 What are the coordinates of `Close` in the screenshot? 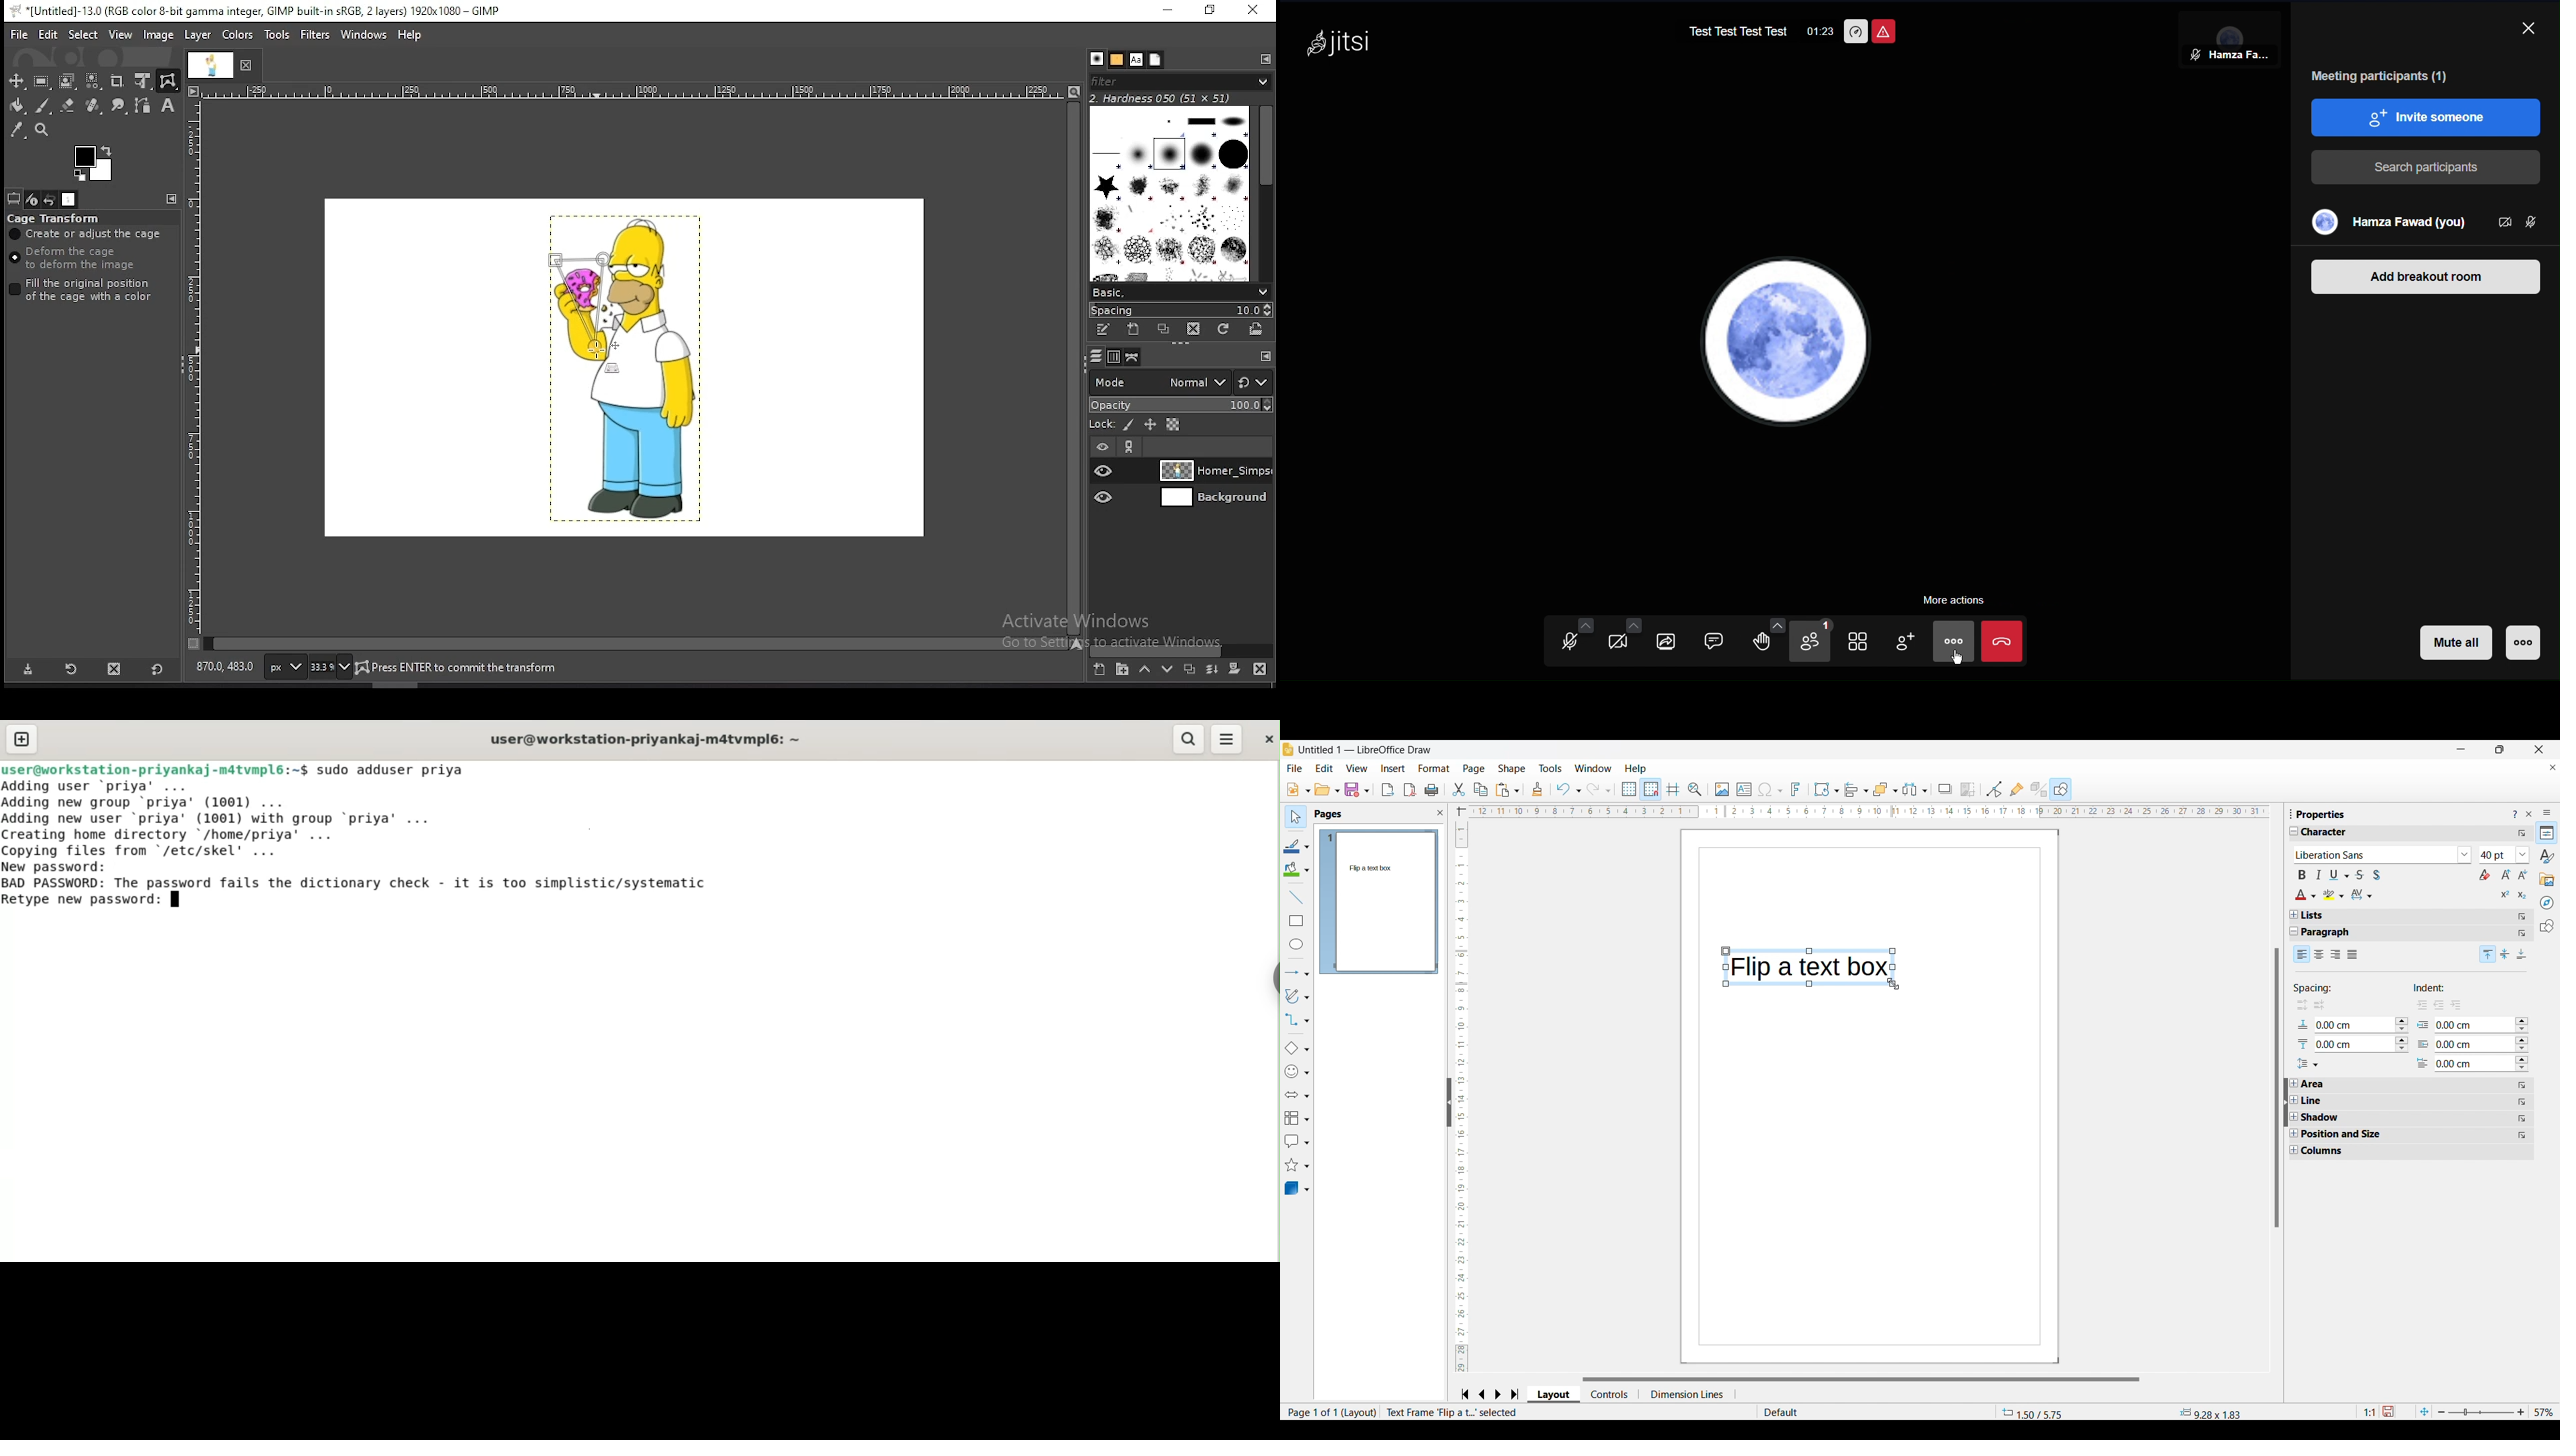 It's located at (2531, 28).